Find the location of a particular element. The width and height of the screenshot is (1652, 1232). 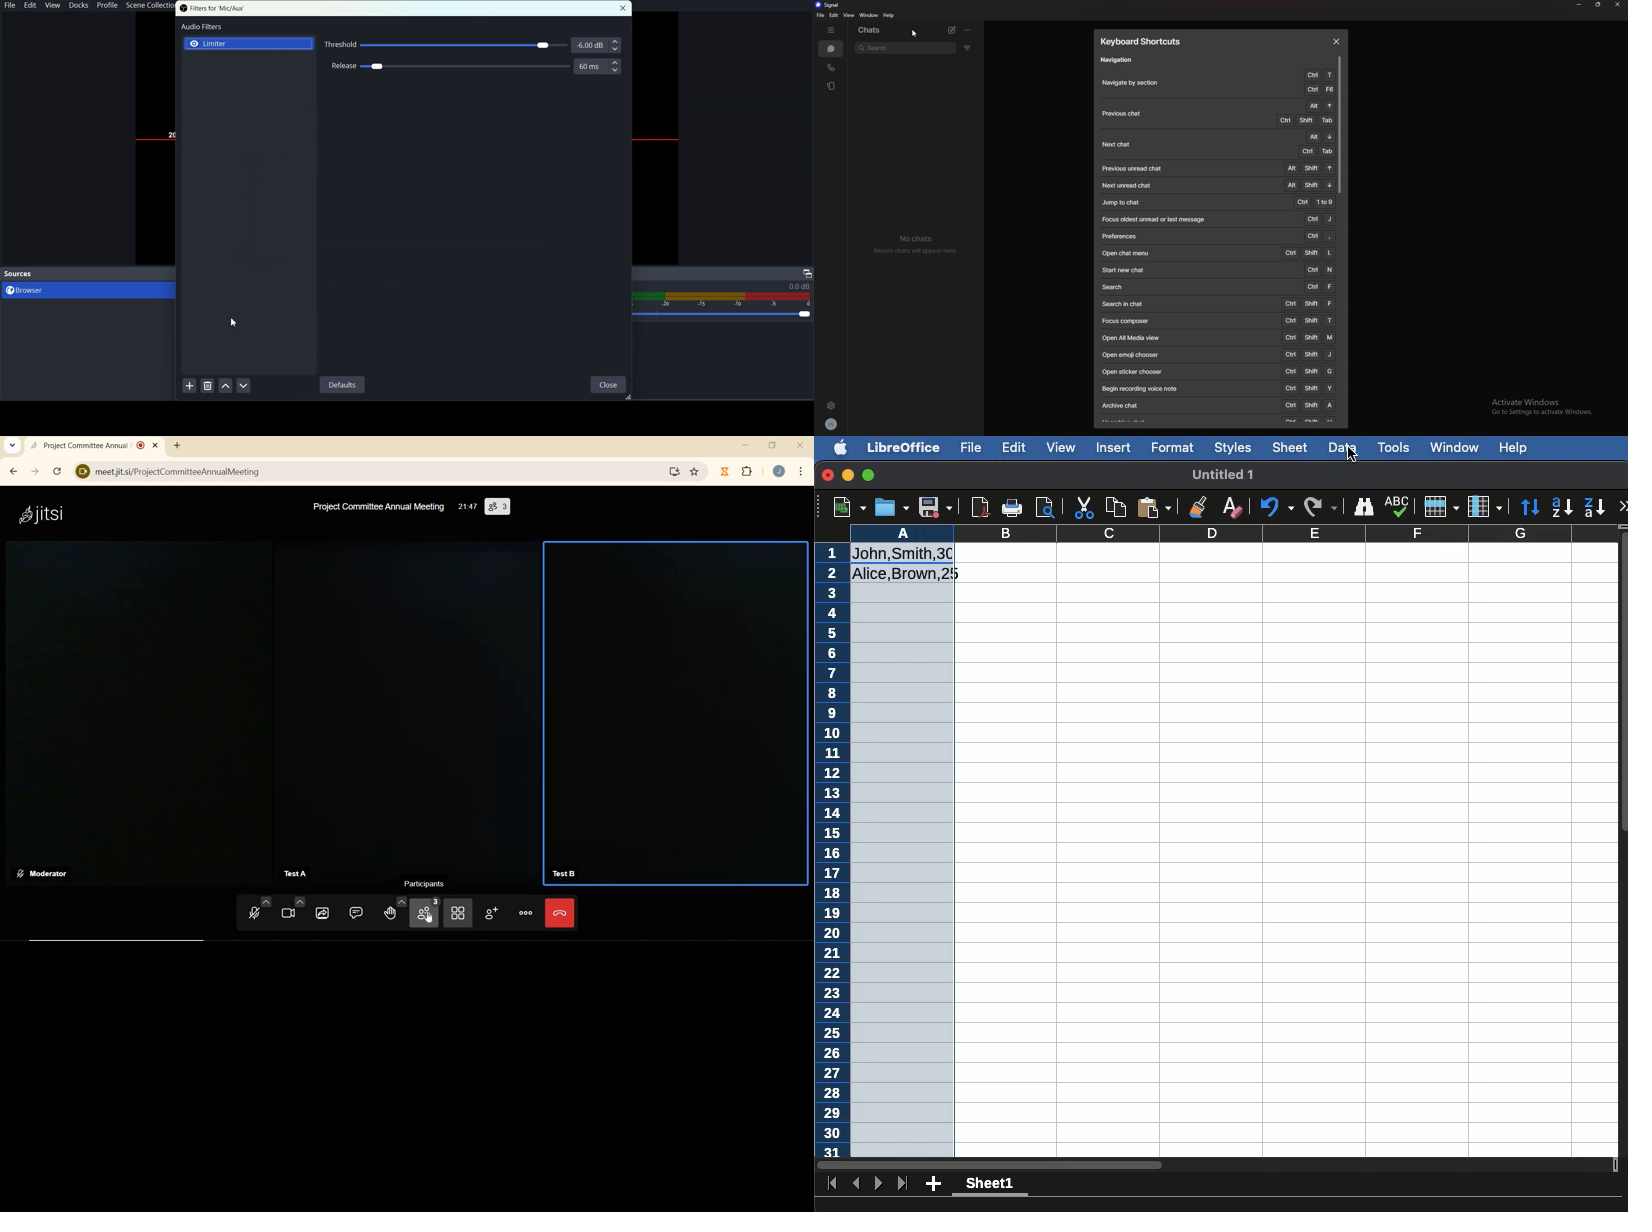

ALT + DOWN is located at coordinates (1319, 137).